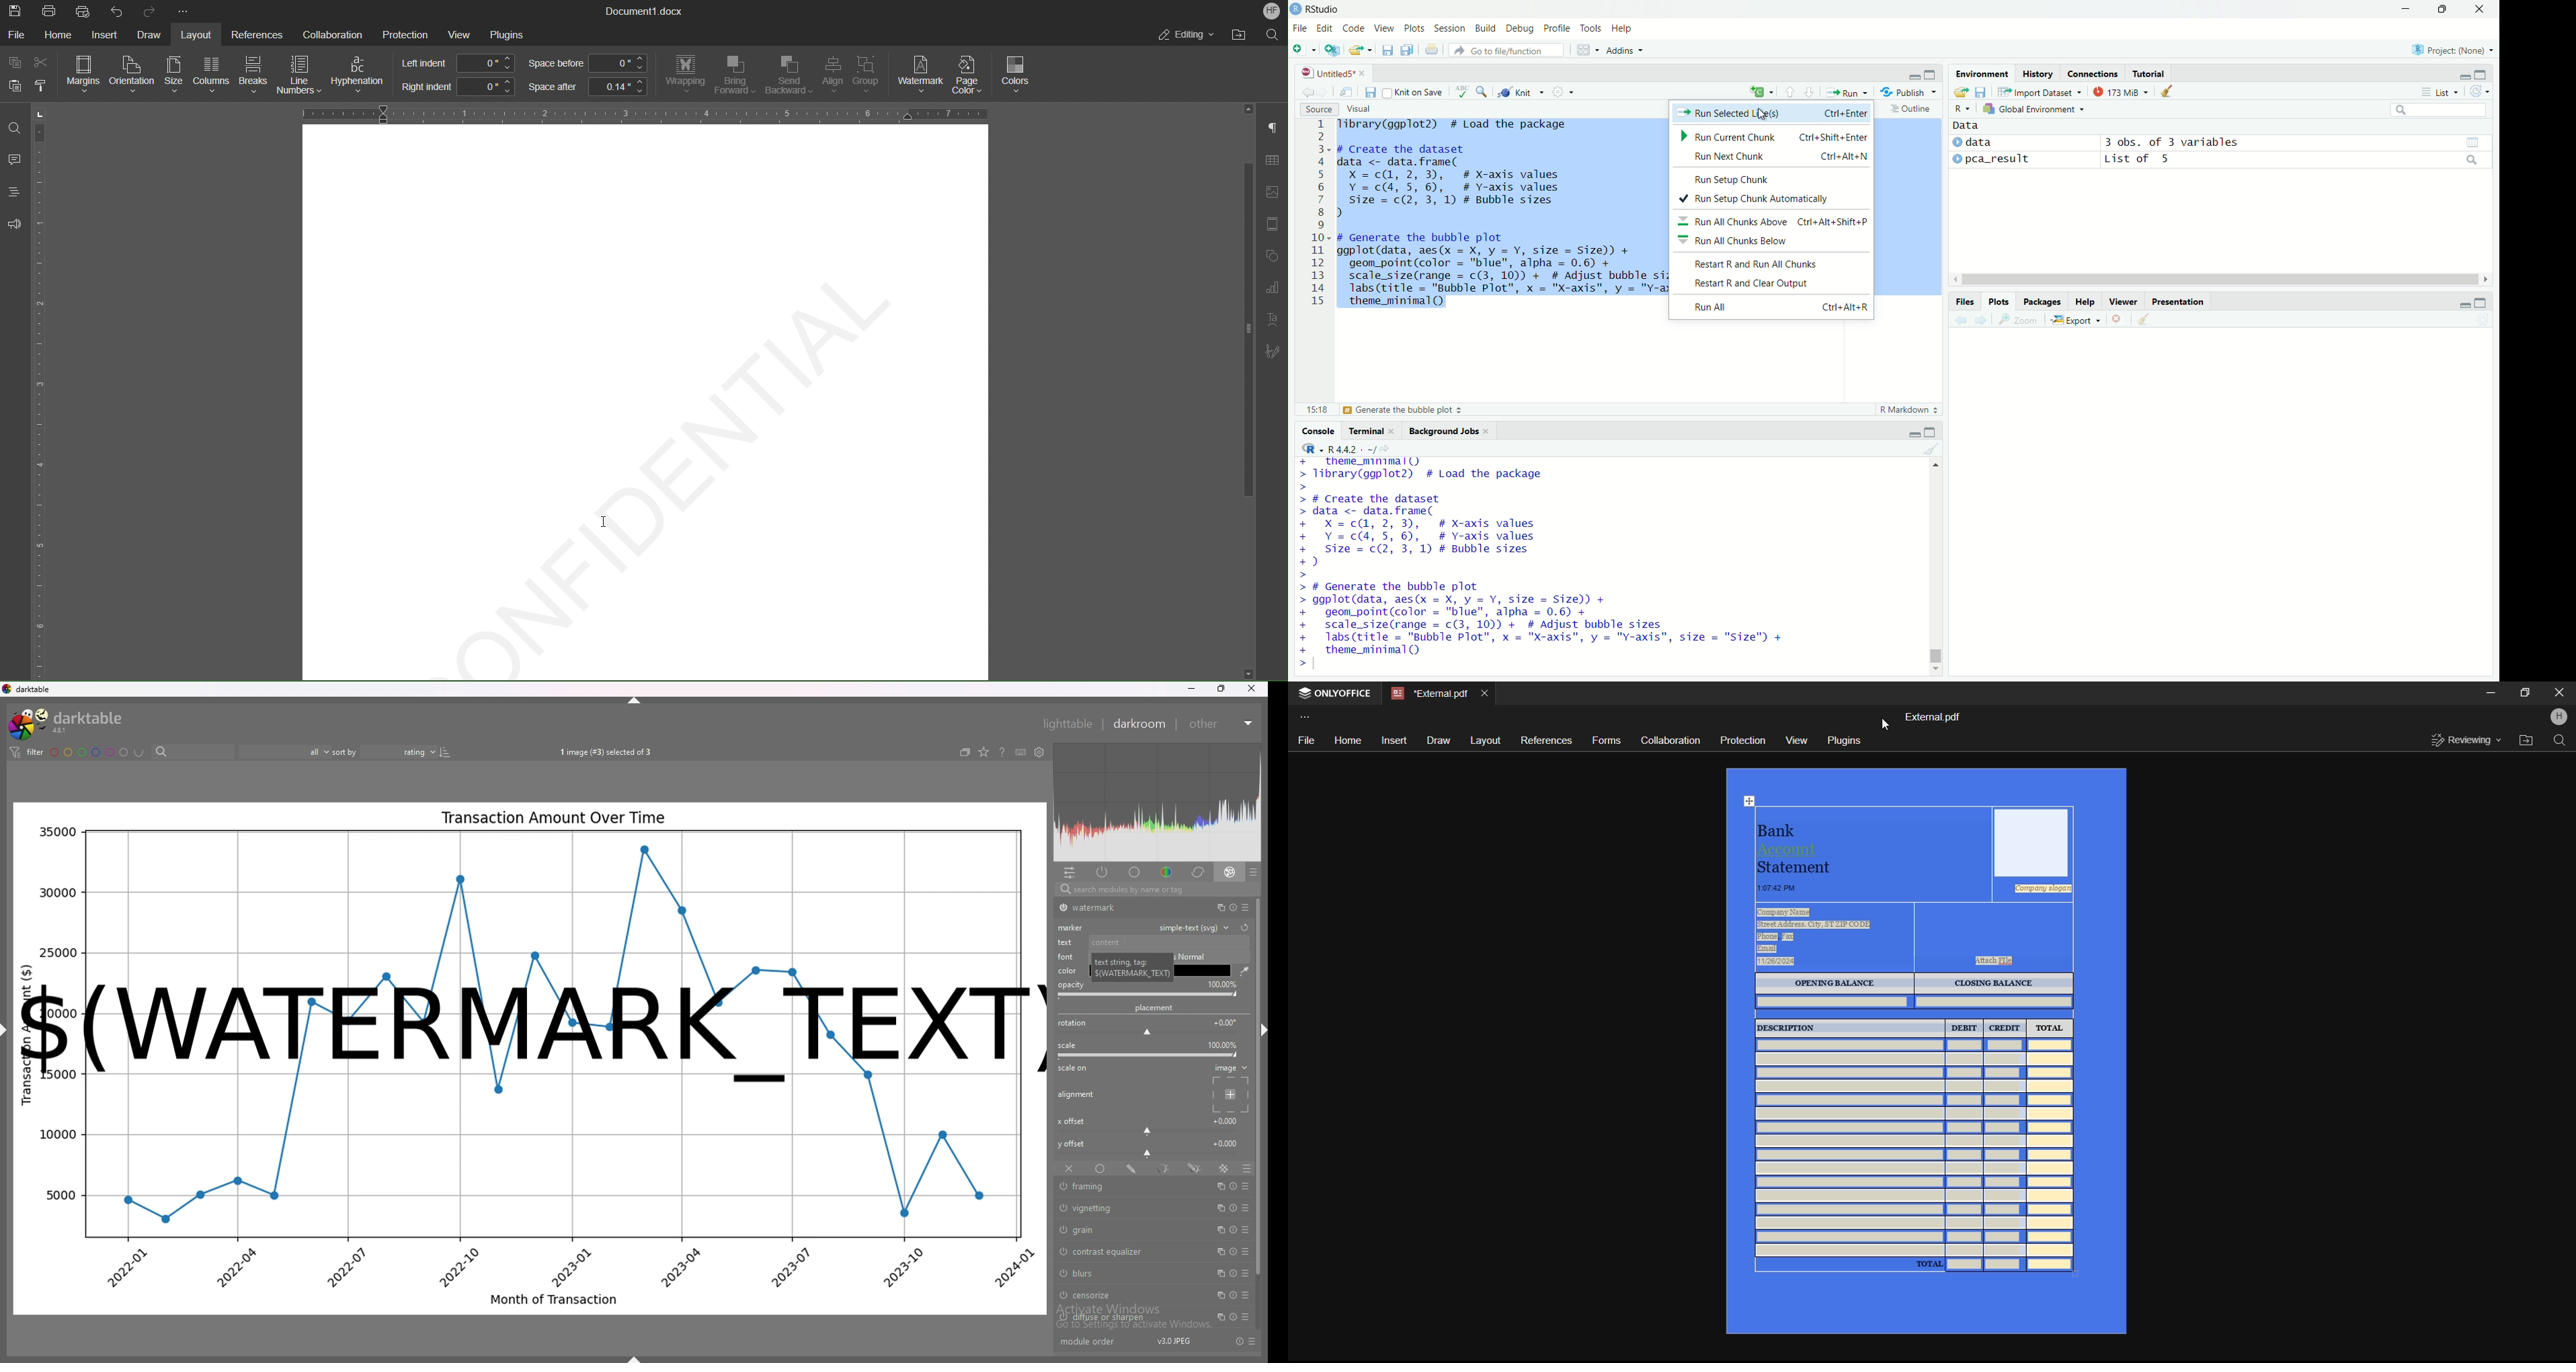 The height and width of the screenshot is (1372, 2576). Describe the element at coordinates (1330, 73) in the screenshot. I see `untitled 5` at that location.